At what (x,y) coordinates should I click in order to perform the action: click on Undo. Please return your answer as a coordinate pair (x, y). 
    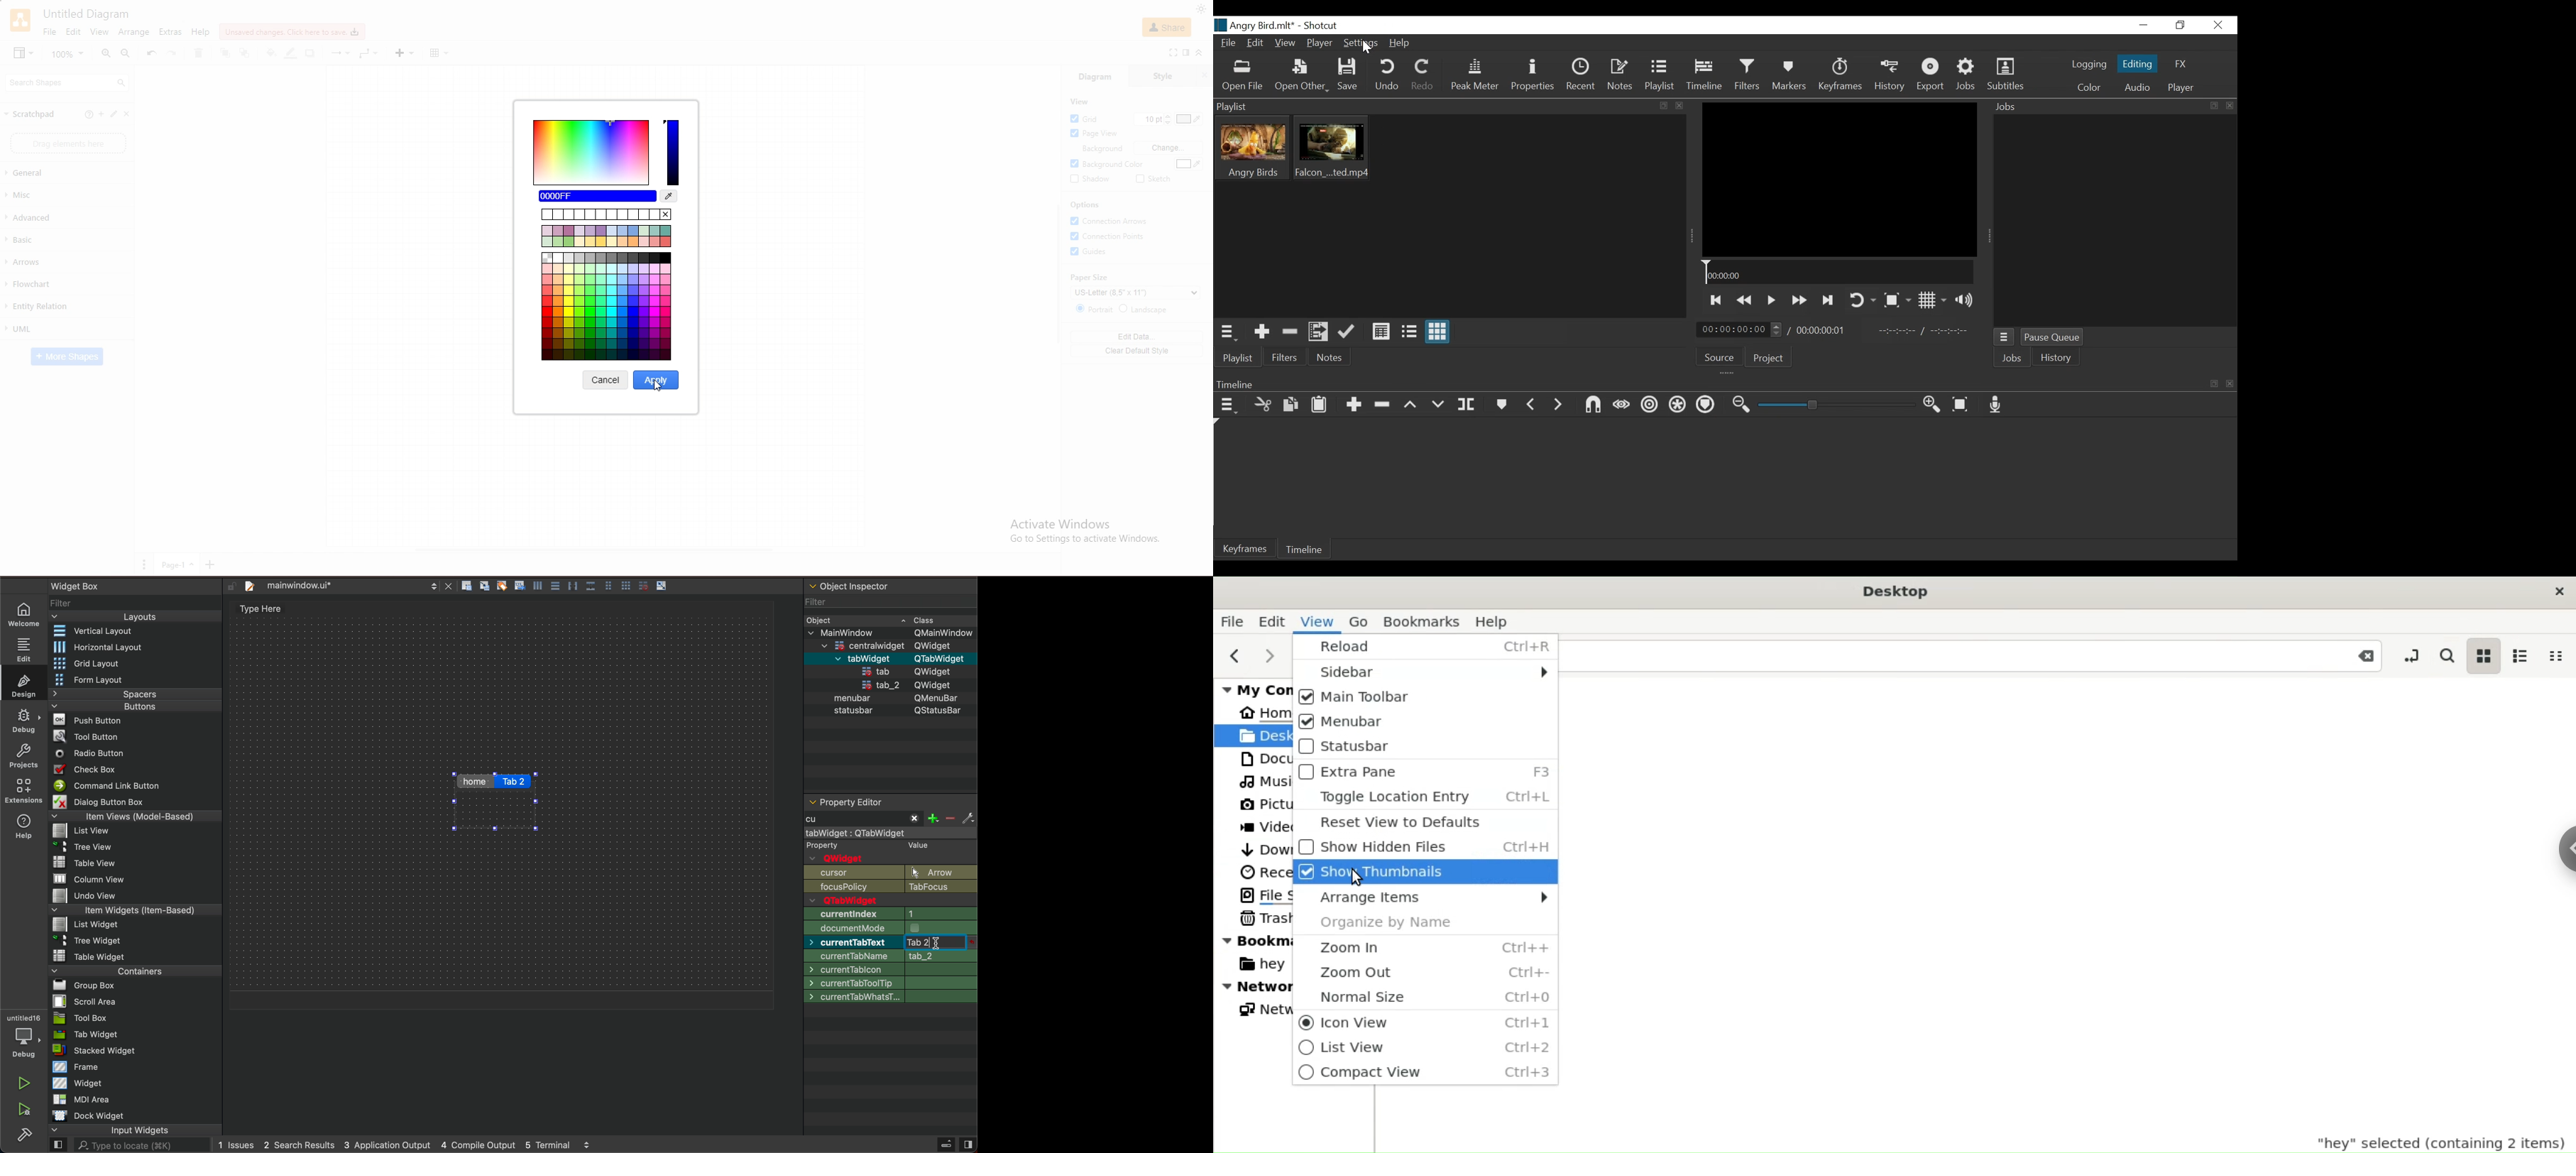
    Looking at the image, I should click on (1388, 76).